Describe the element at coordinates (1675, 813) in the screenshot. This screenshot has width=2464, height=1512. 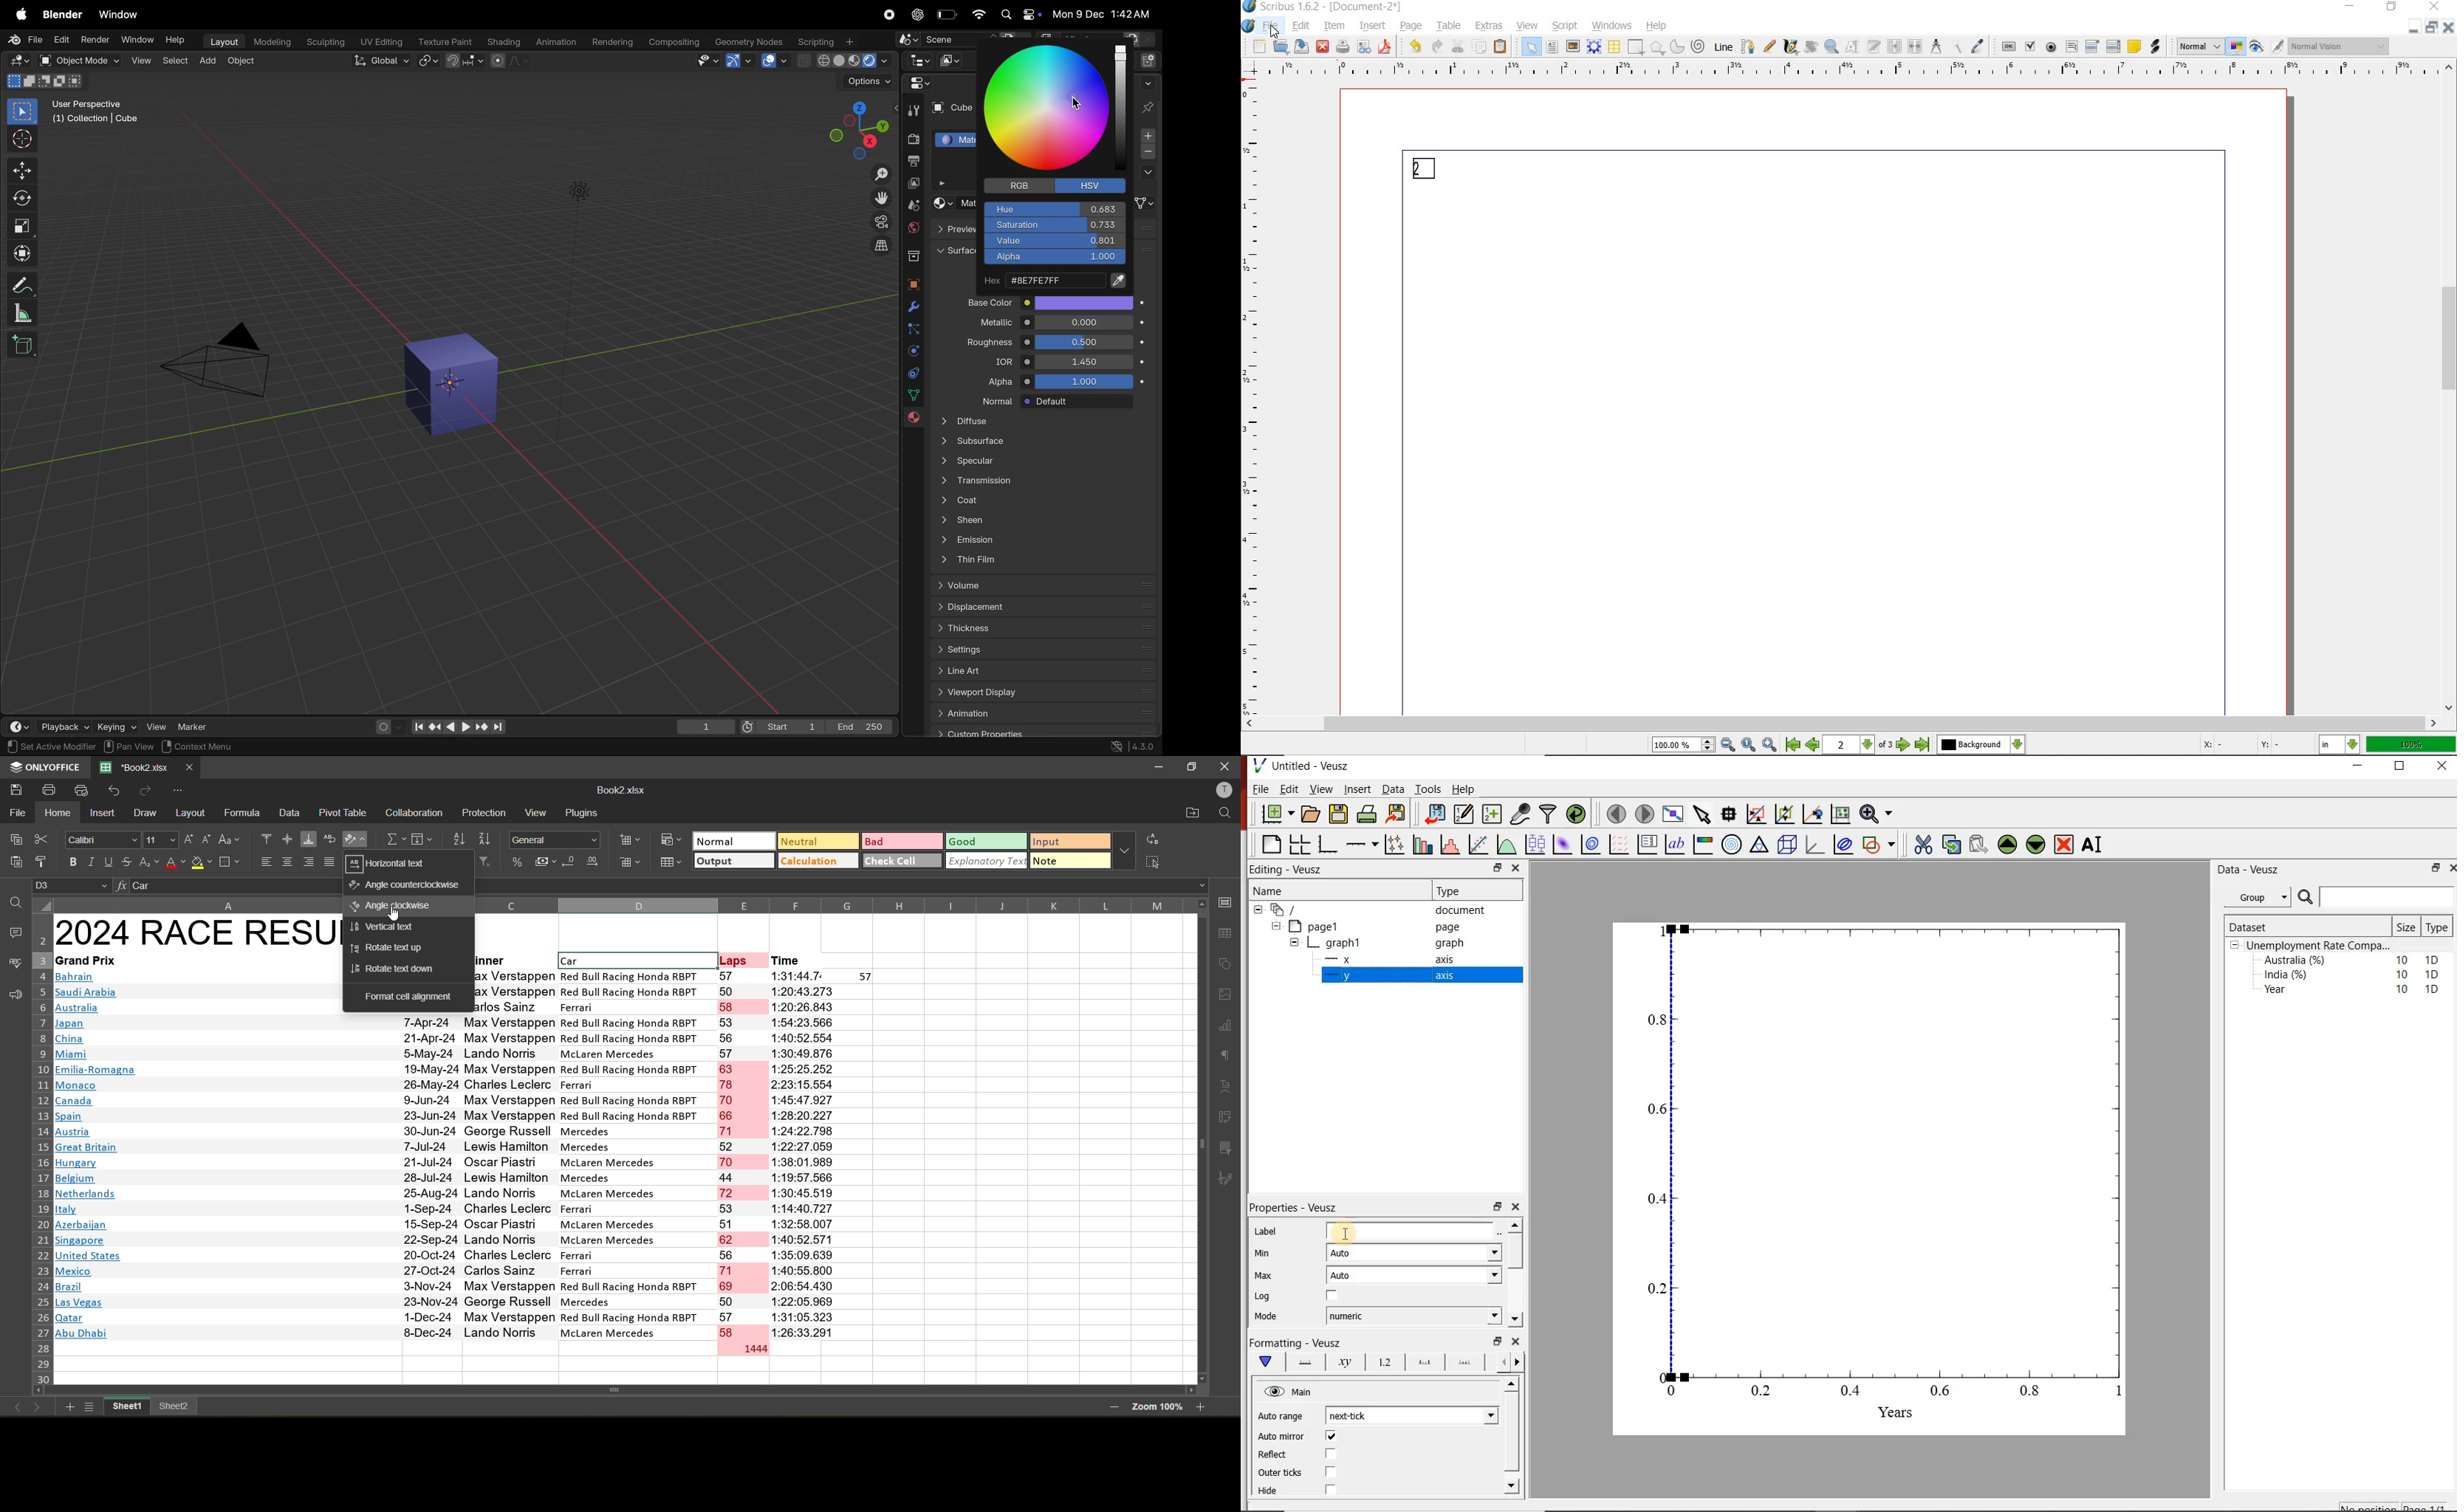
I see `view plot on full screen` at that location.